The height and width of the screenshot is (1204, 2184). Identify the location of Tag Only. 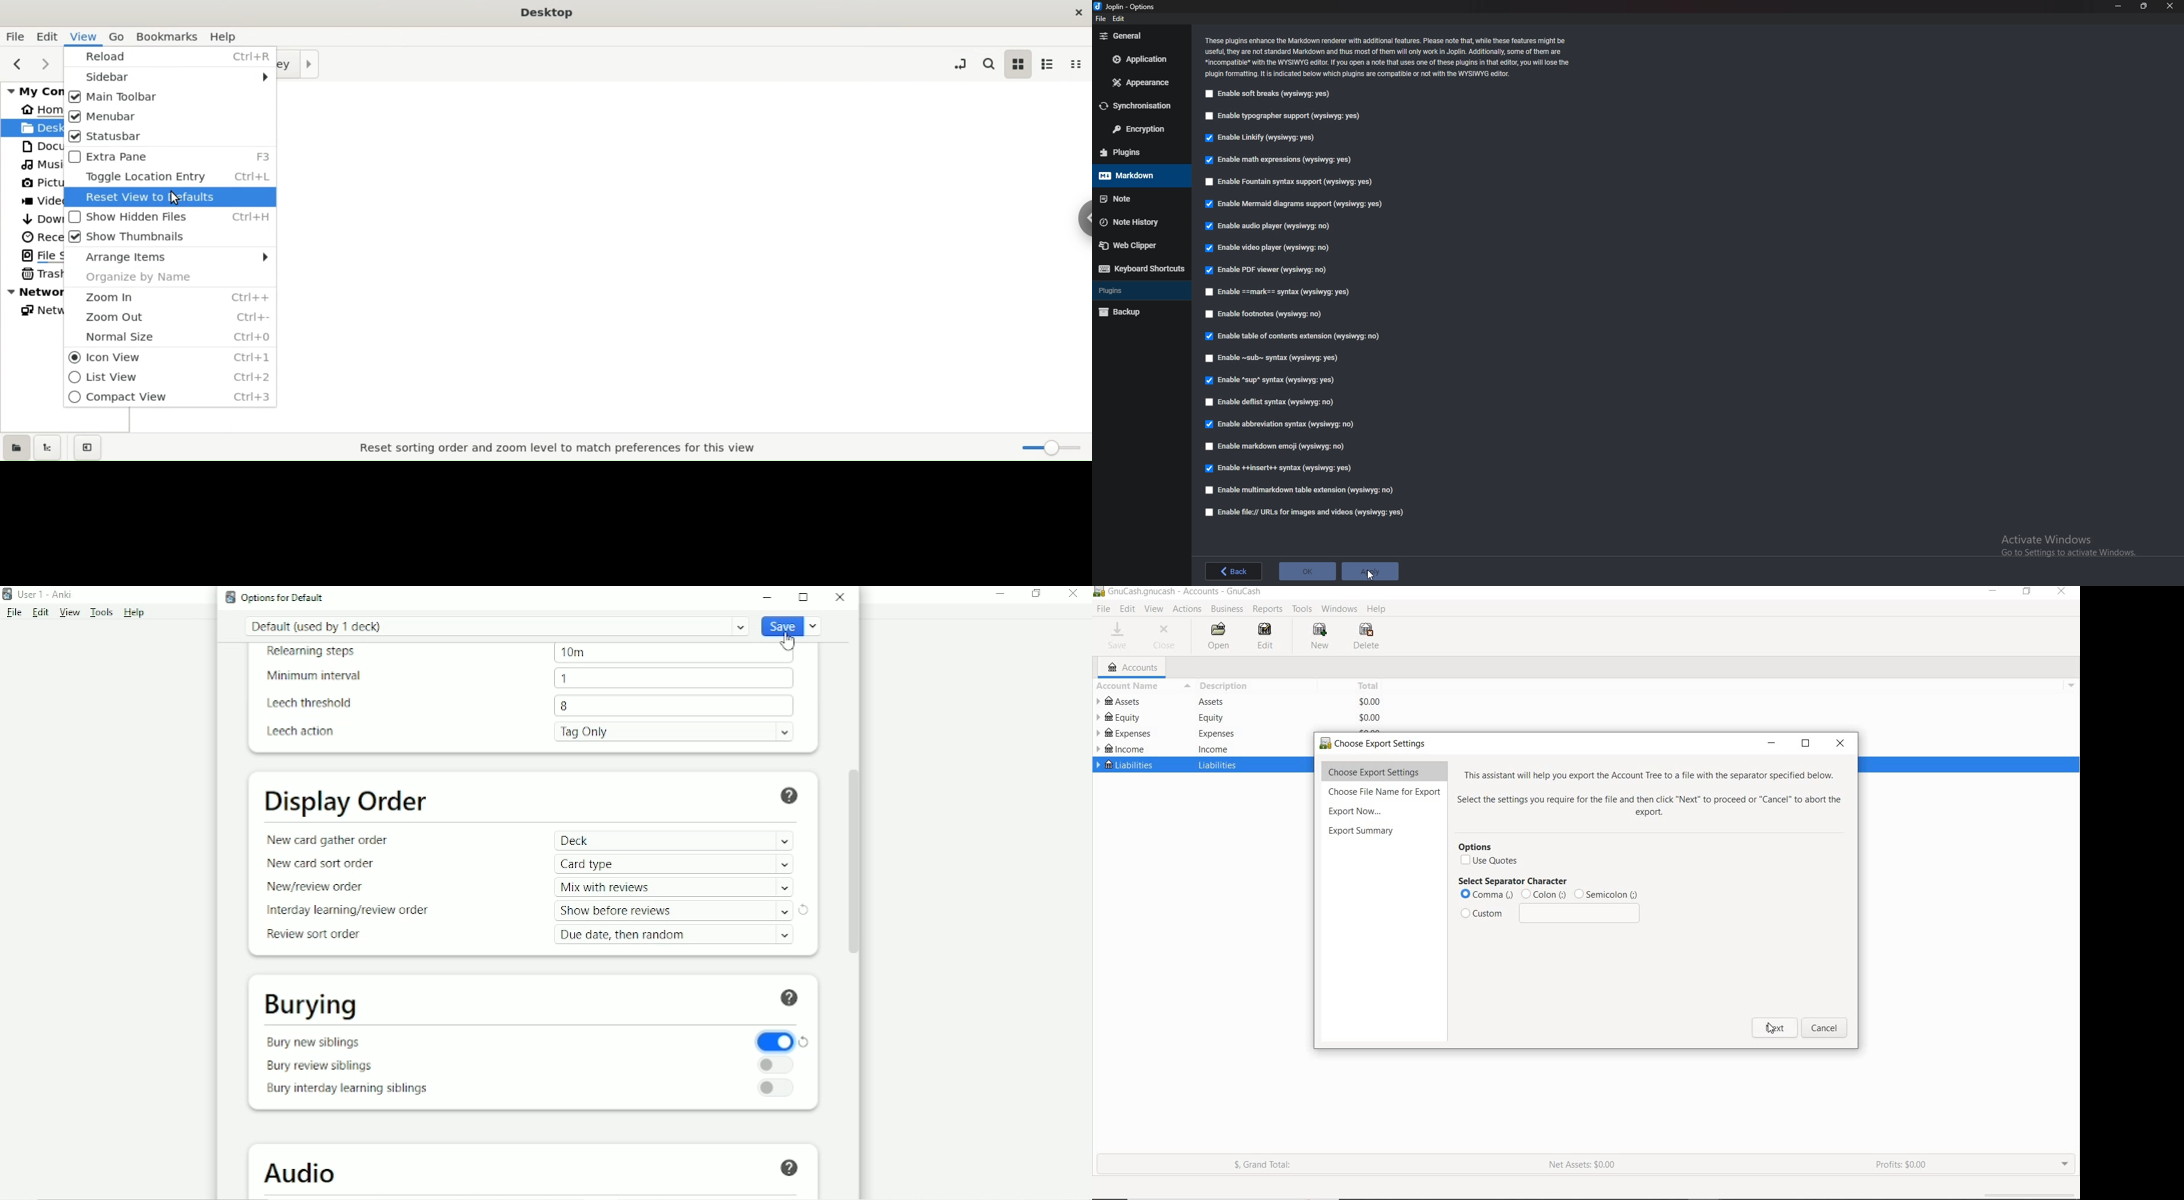
(678, 731).